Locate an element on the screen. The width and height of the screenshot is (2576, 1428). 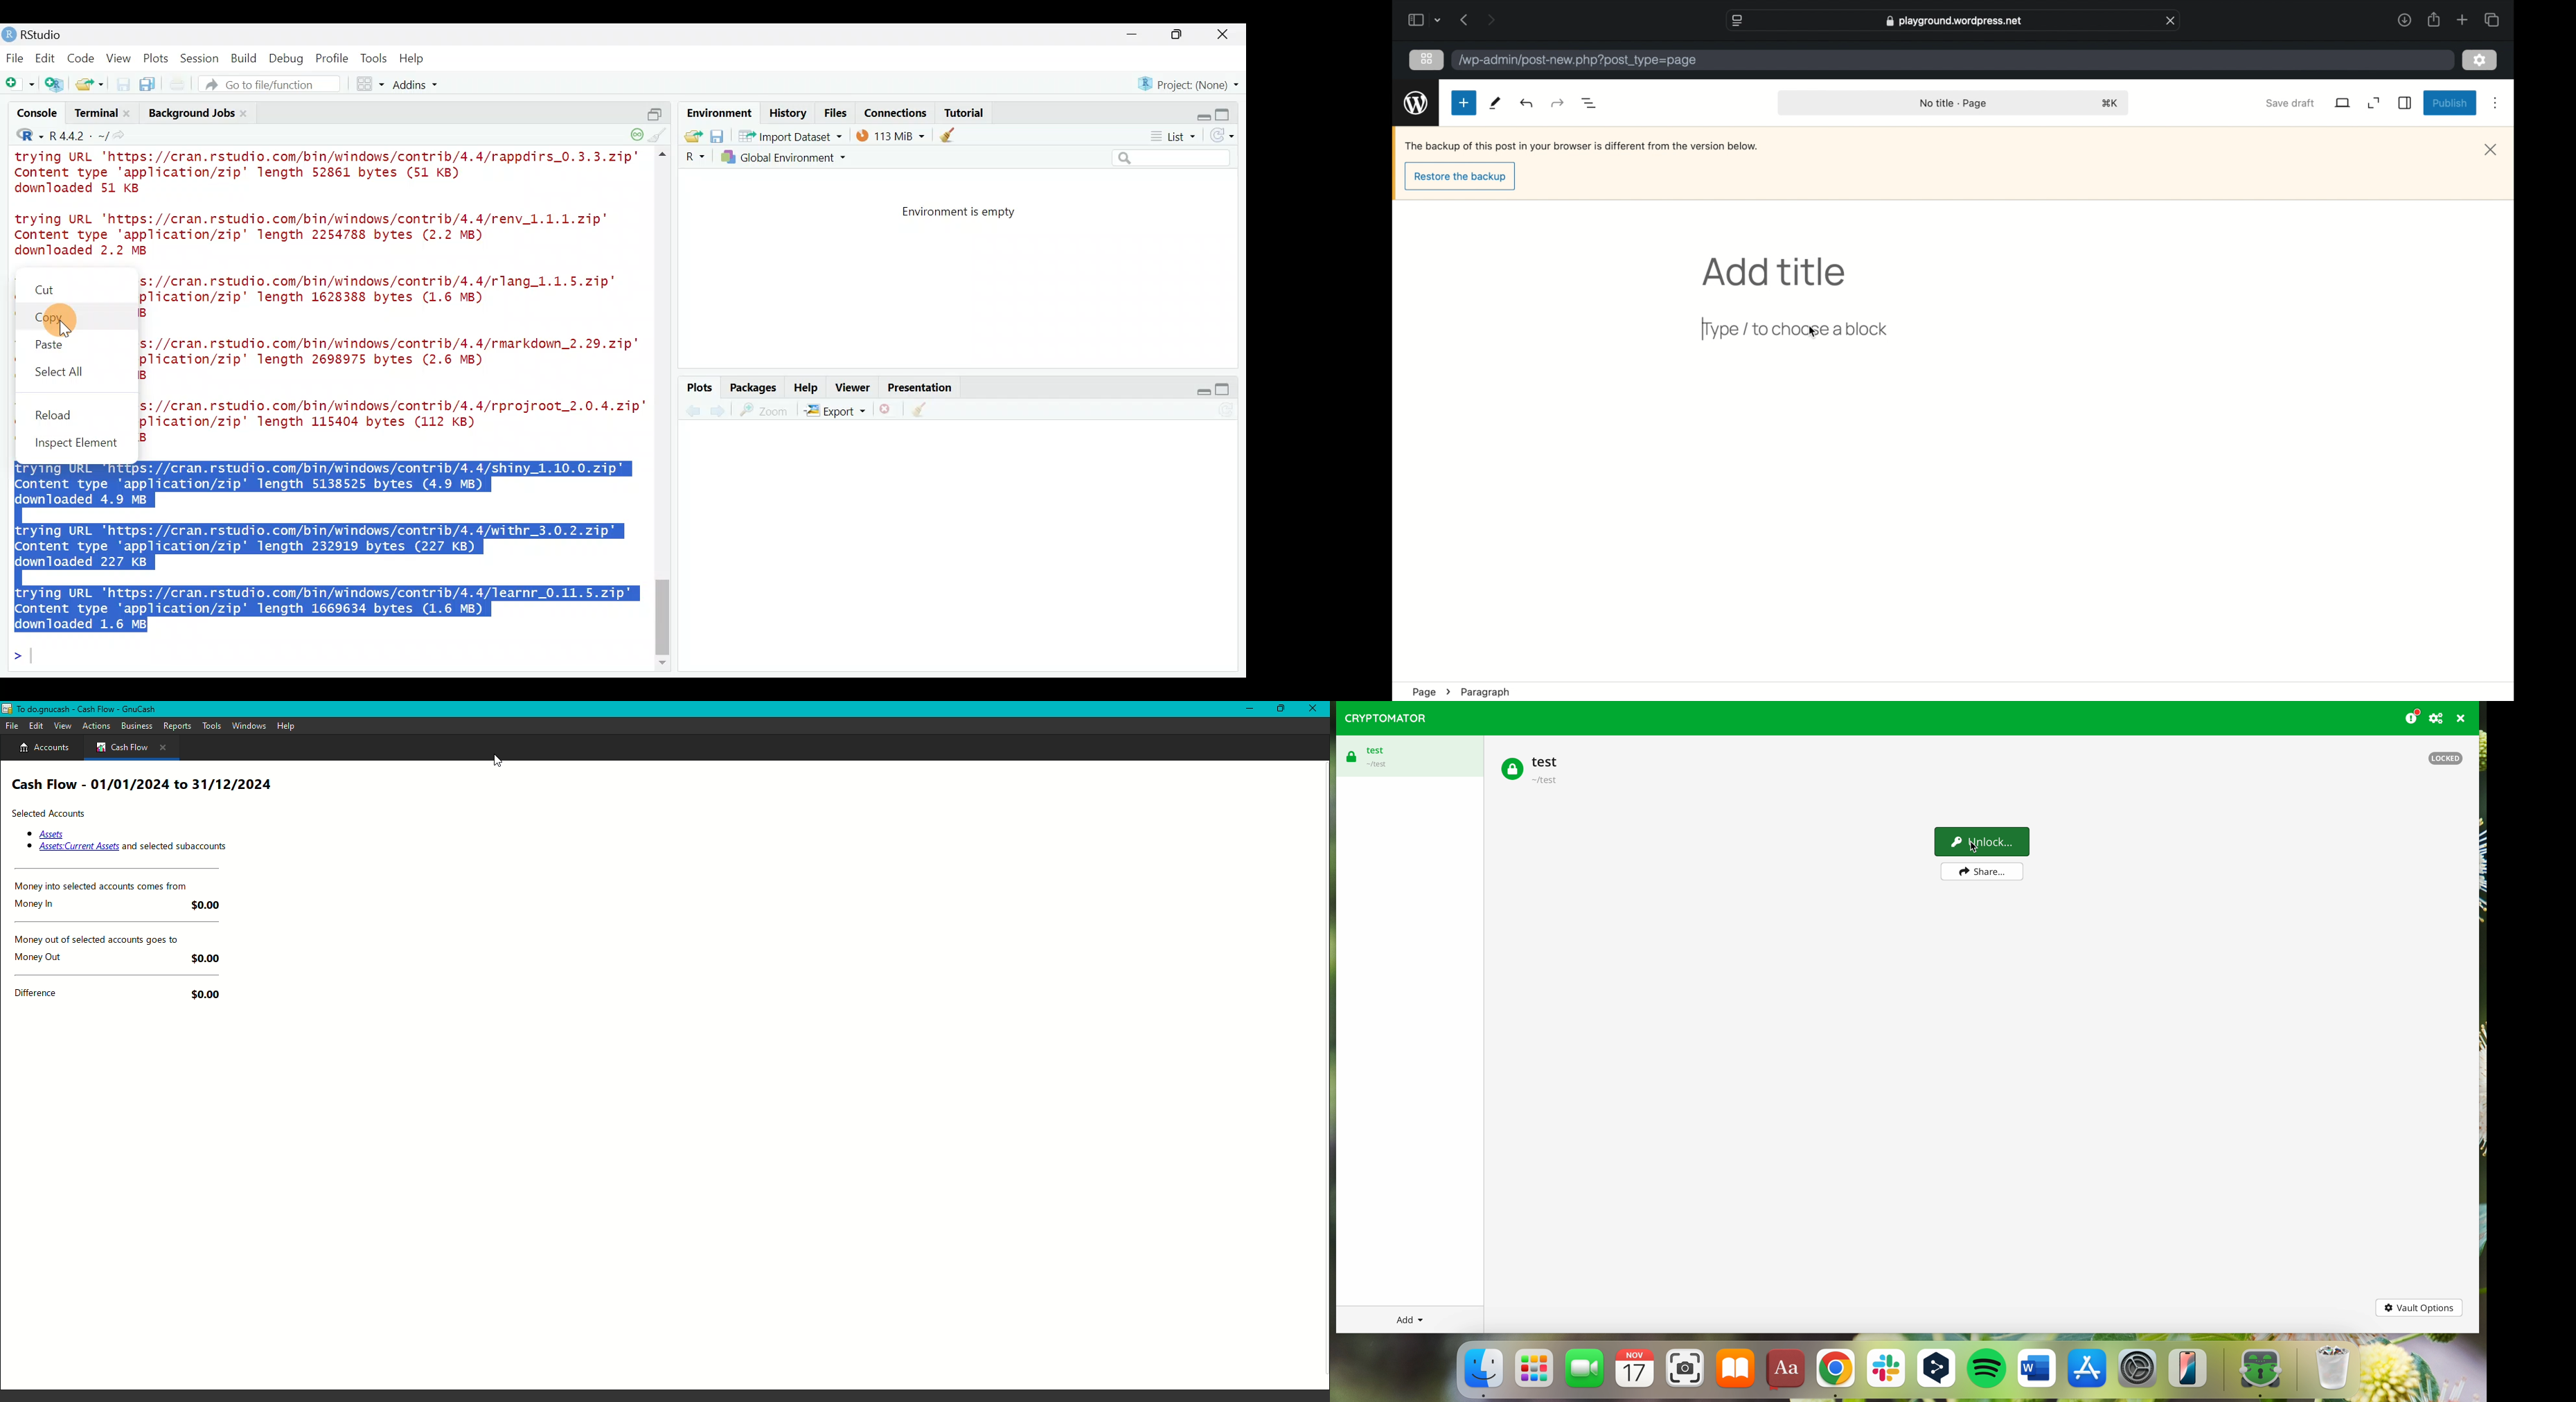
Line cursor is located at coordinates (23, 658).